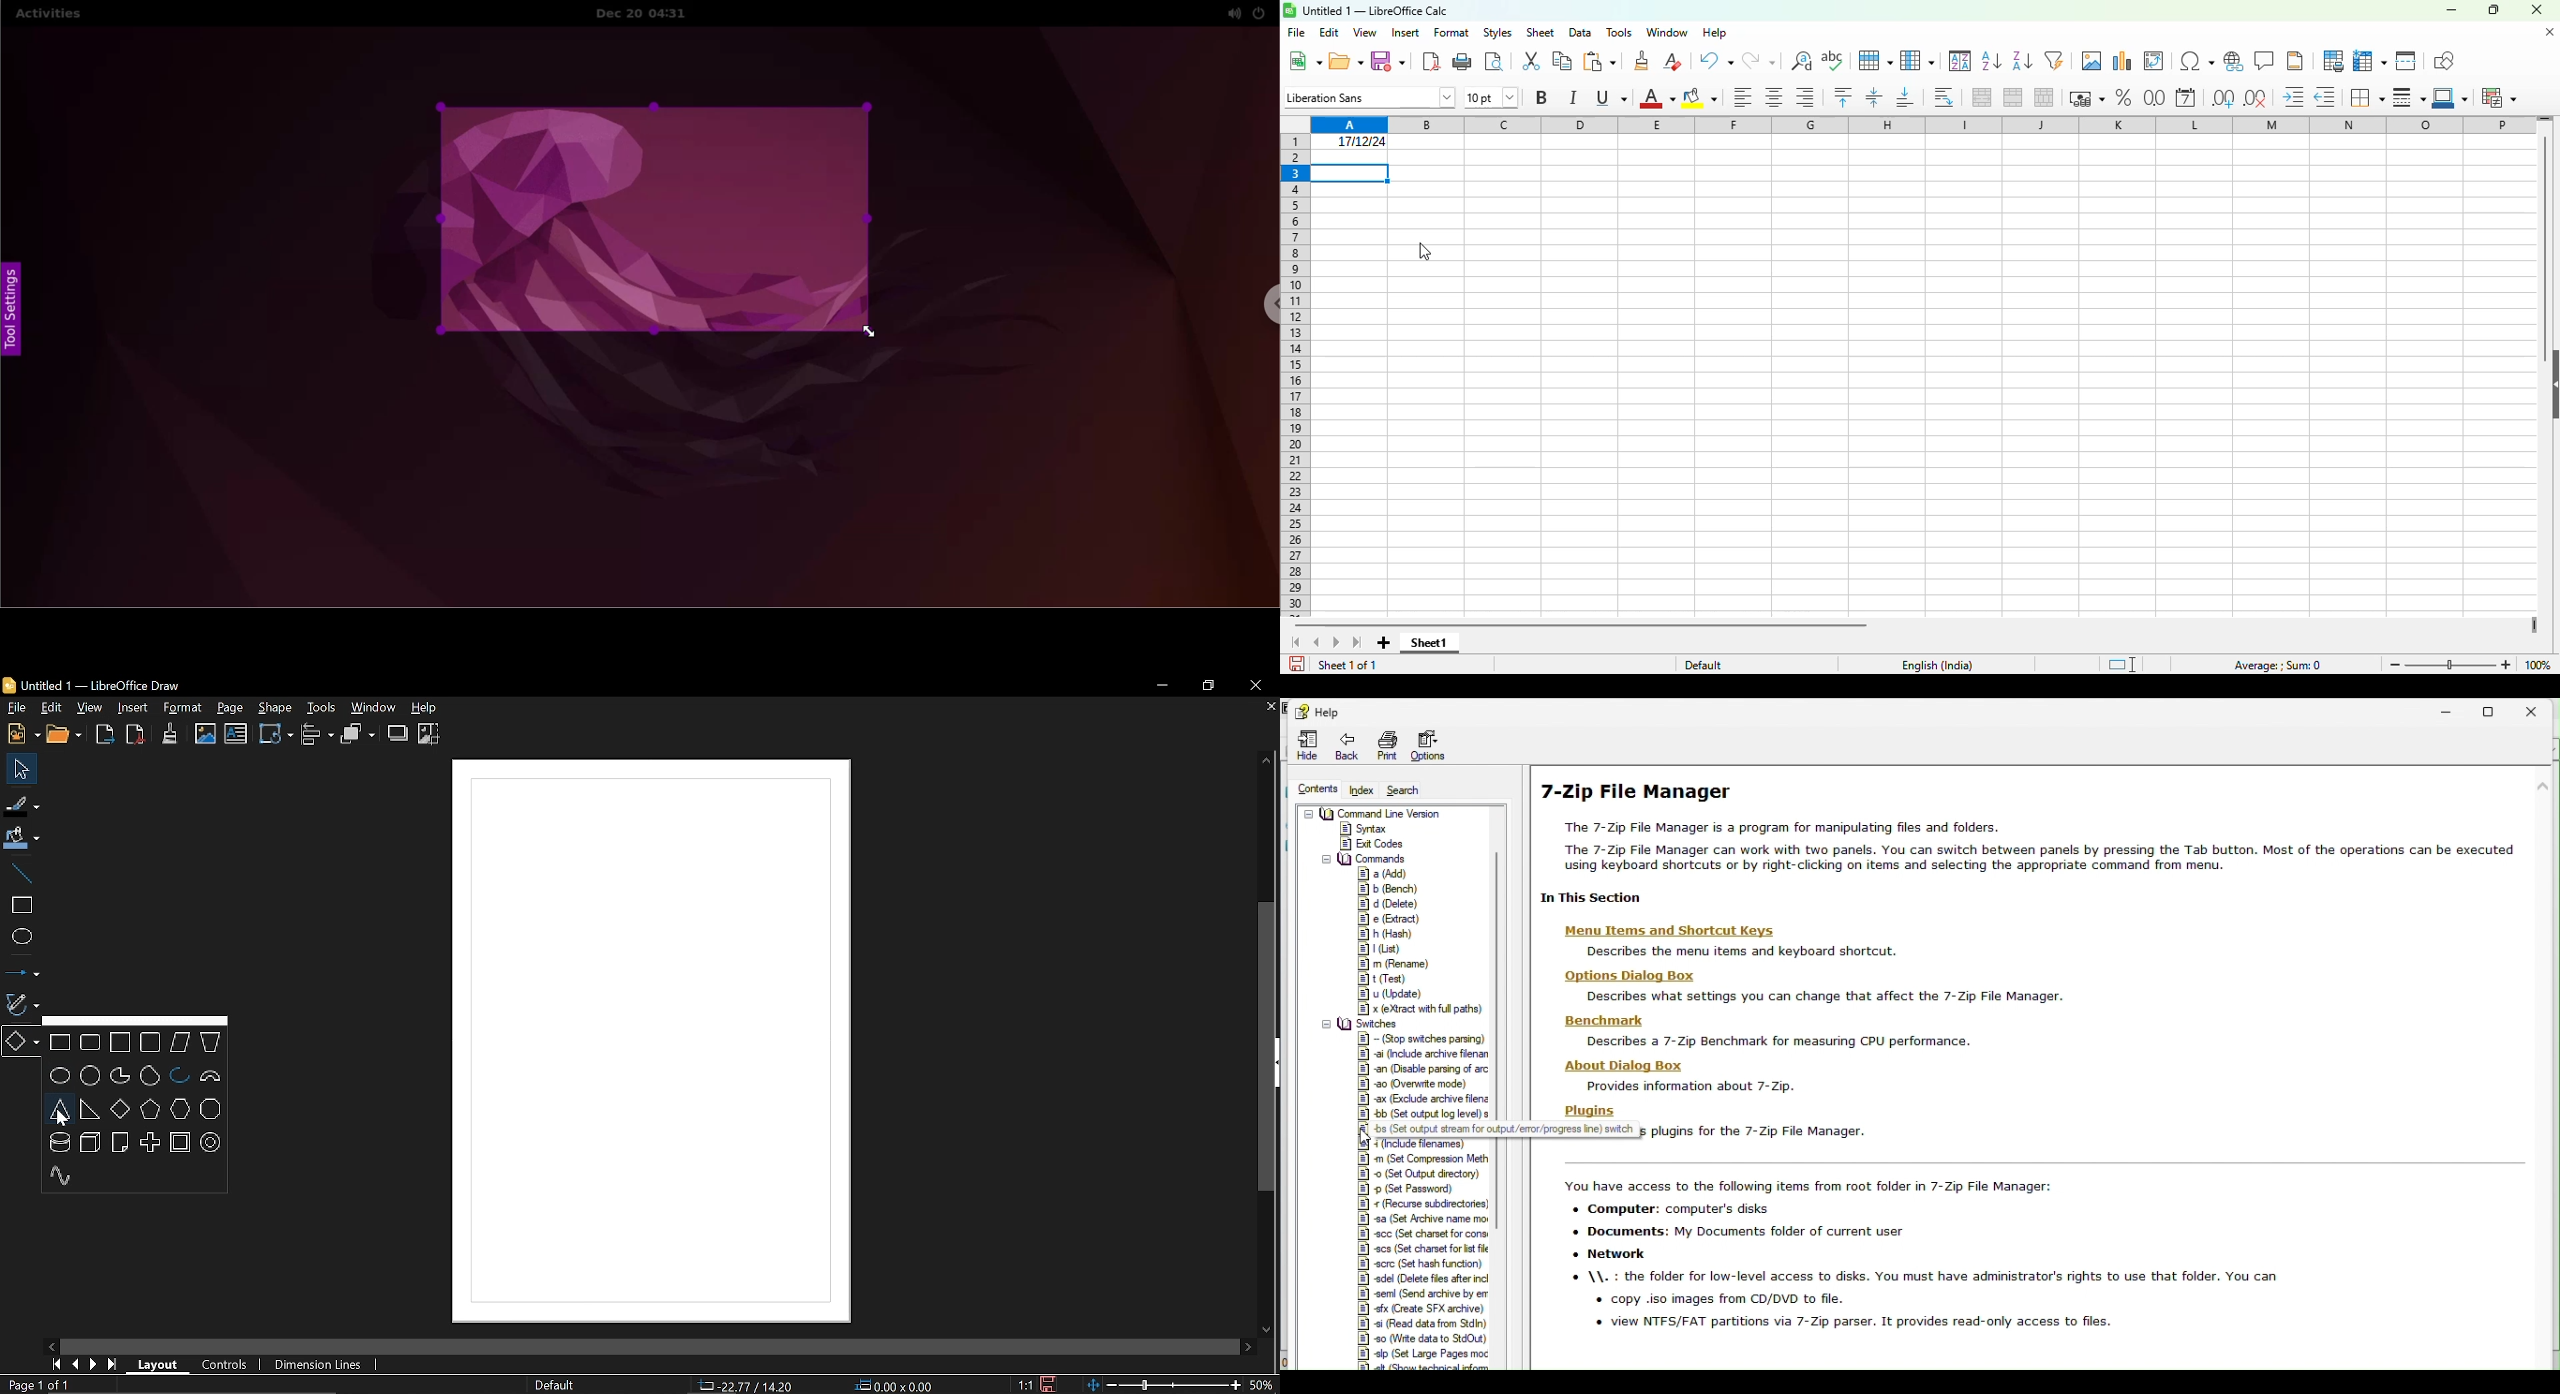 This screenshot has width=2576, height=1400. What do you see at coordinates (1668, 32) in the screenshot?
I see `window` at bounding box center [1668, 32].